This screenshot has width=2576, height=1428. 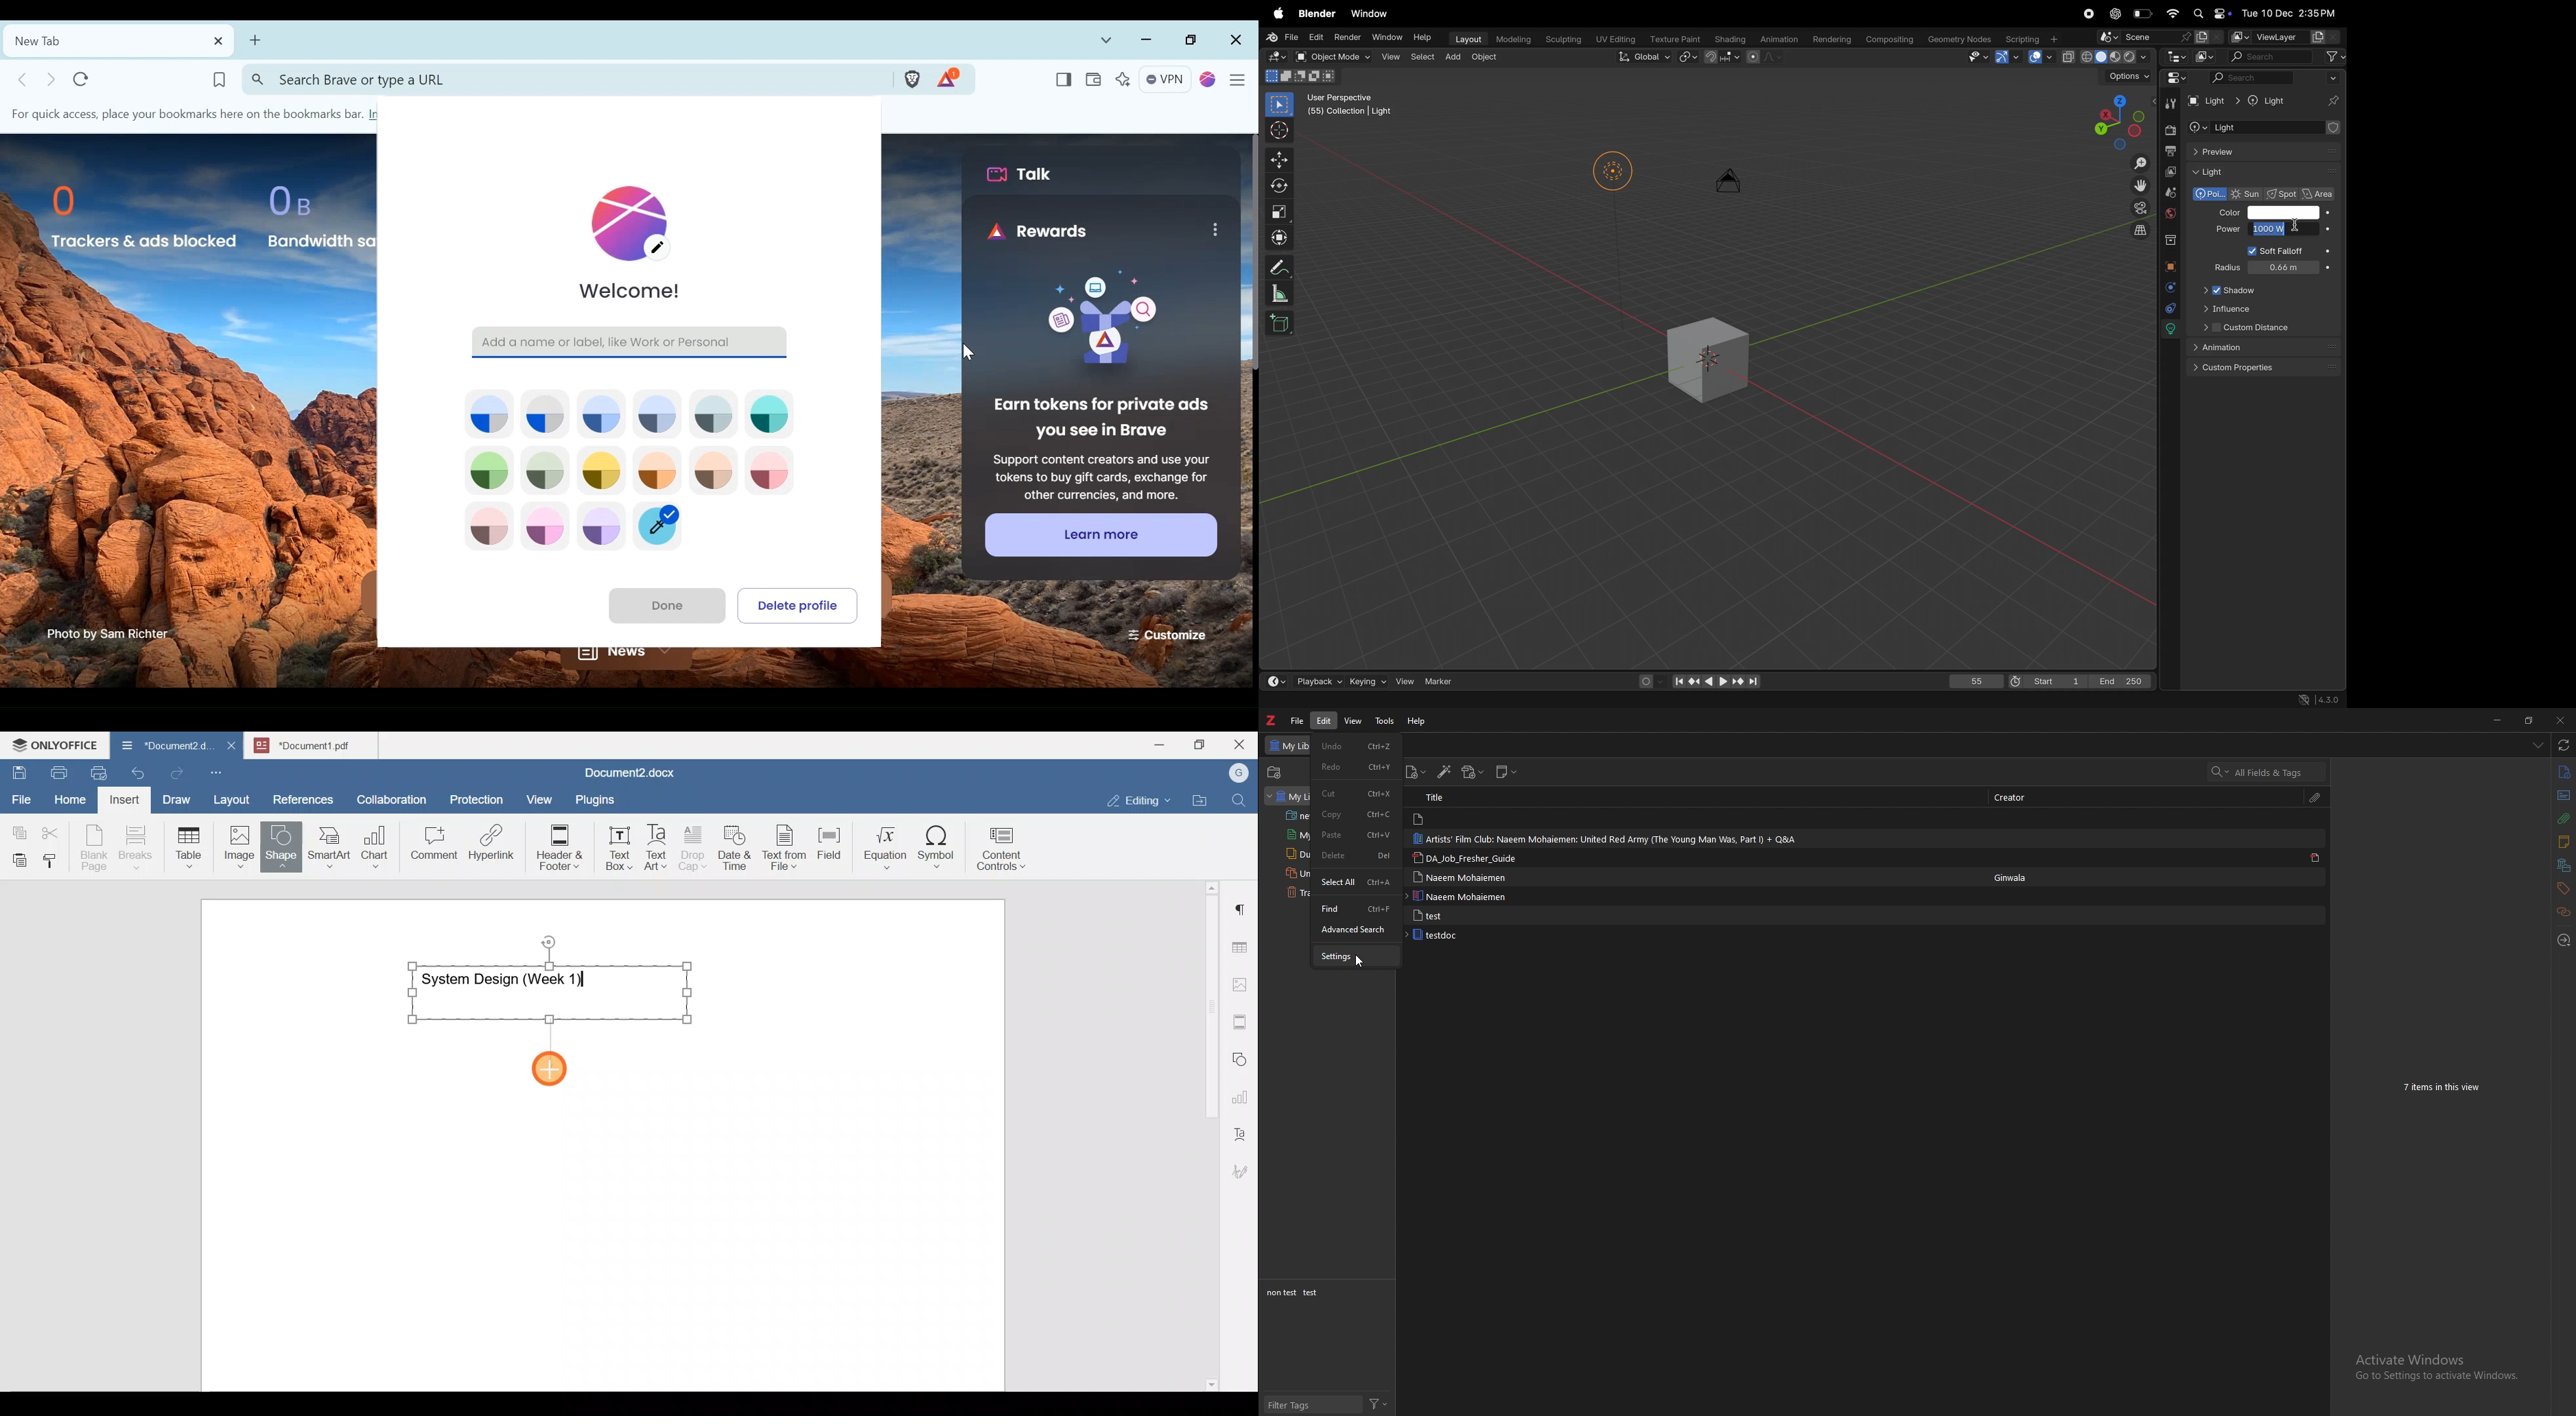 What do you see at coordinates (1312, 1293) in the screenshot?
I see `test` at bounding box center [1312, 1293].